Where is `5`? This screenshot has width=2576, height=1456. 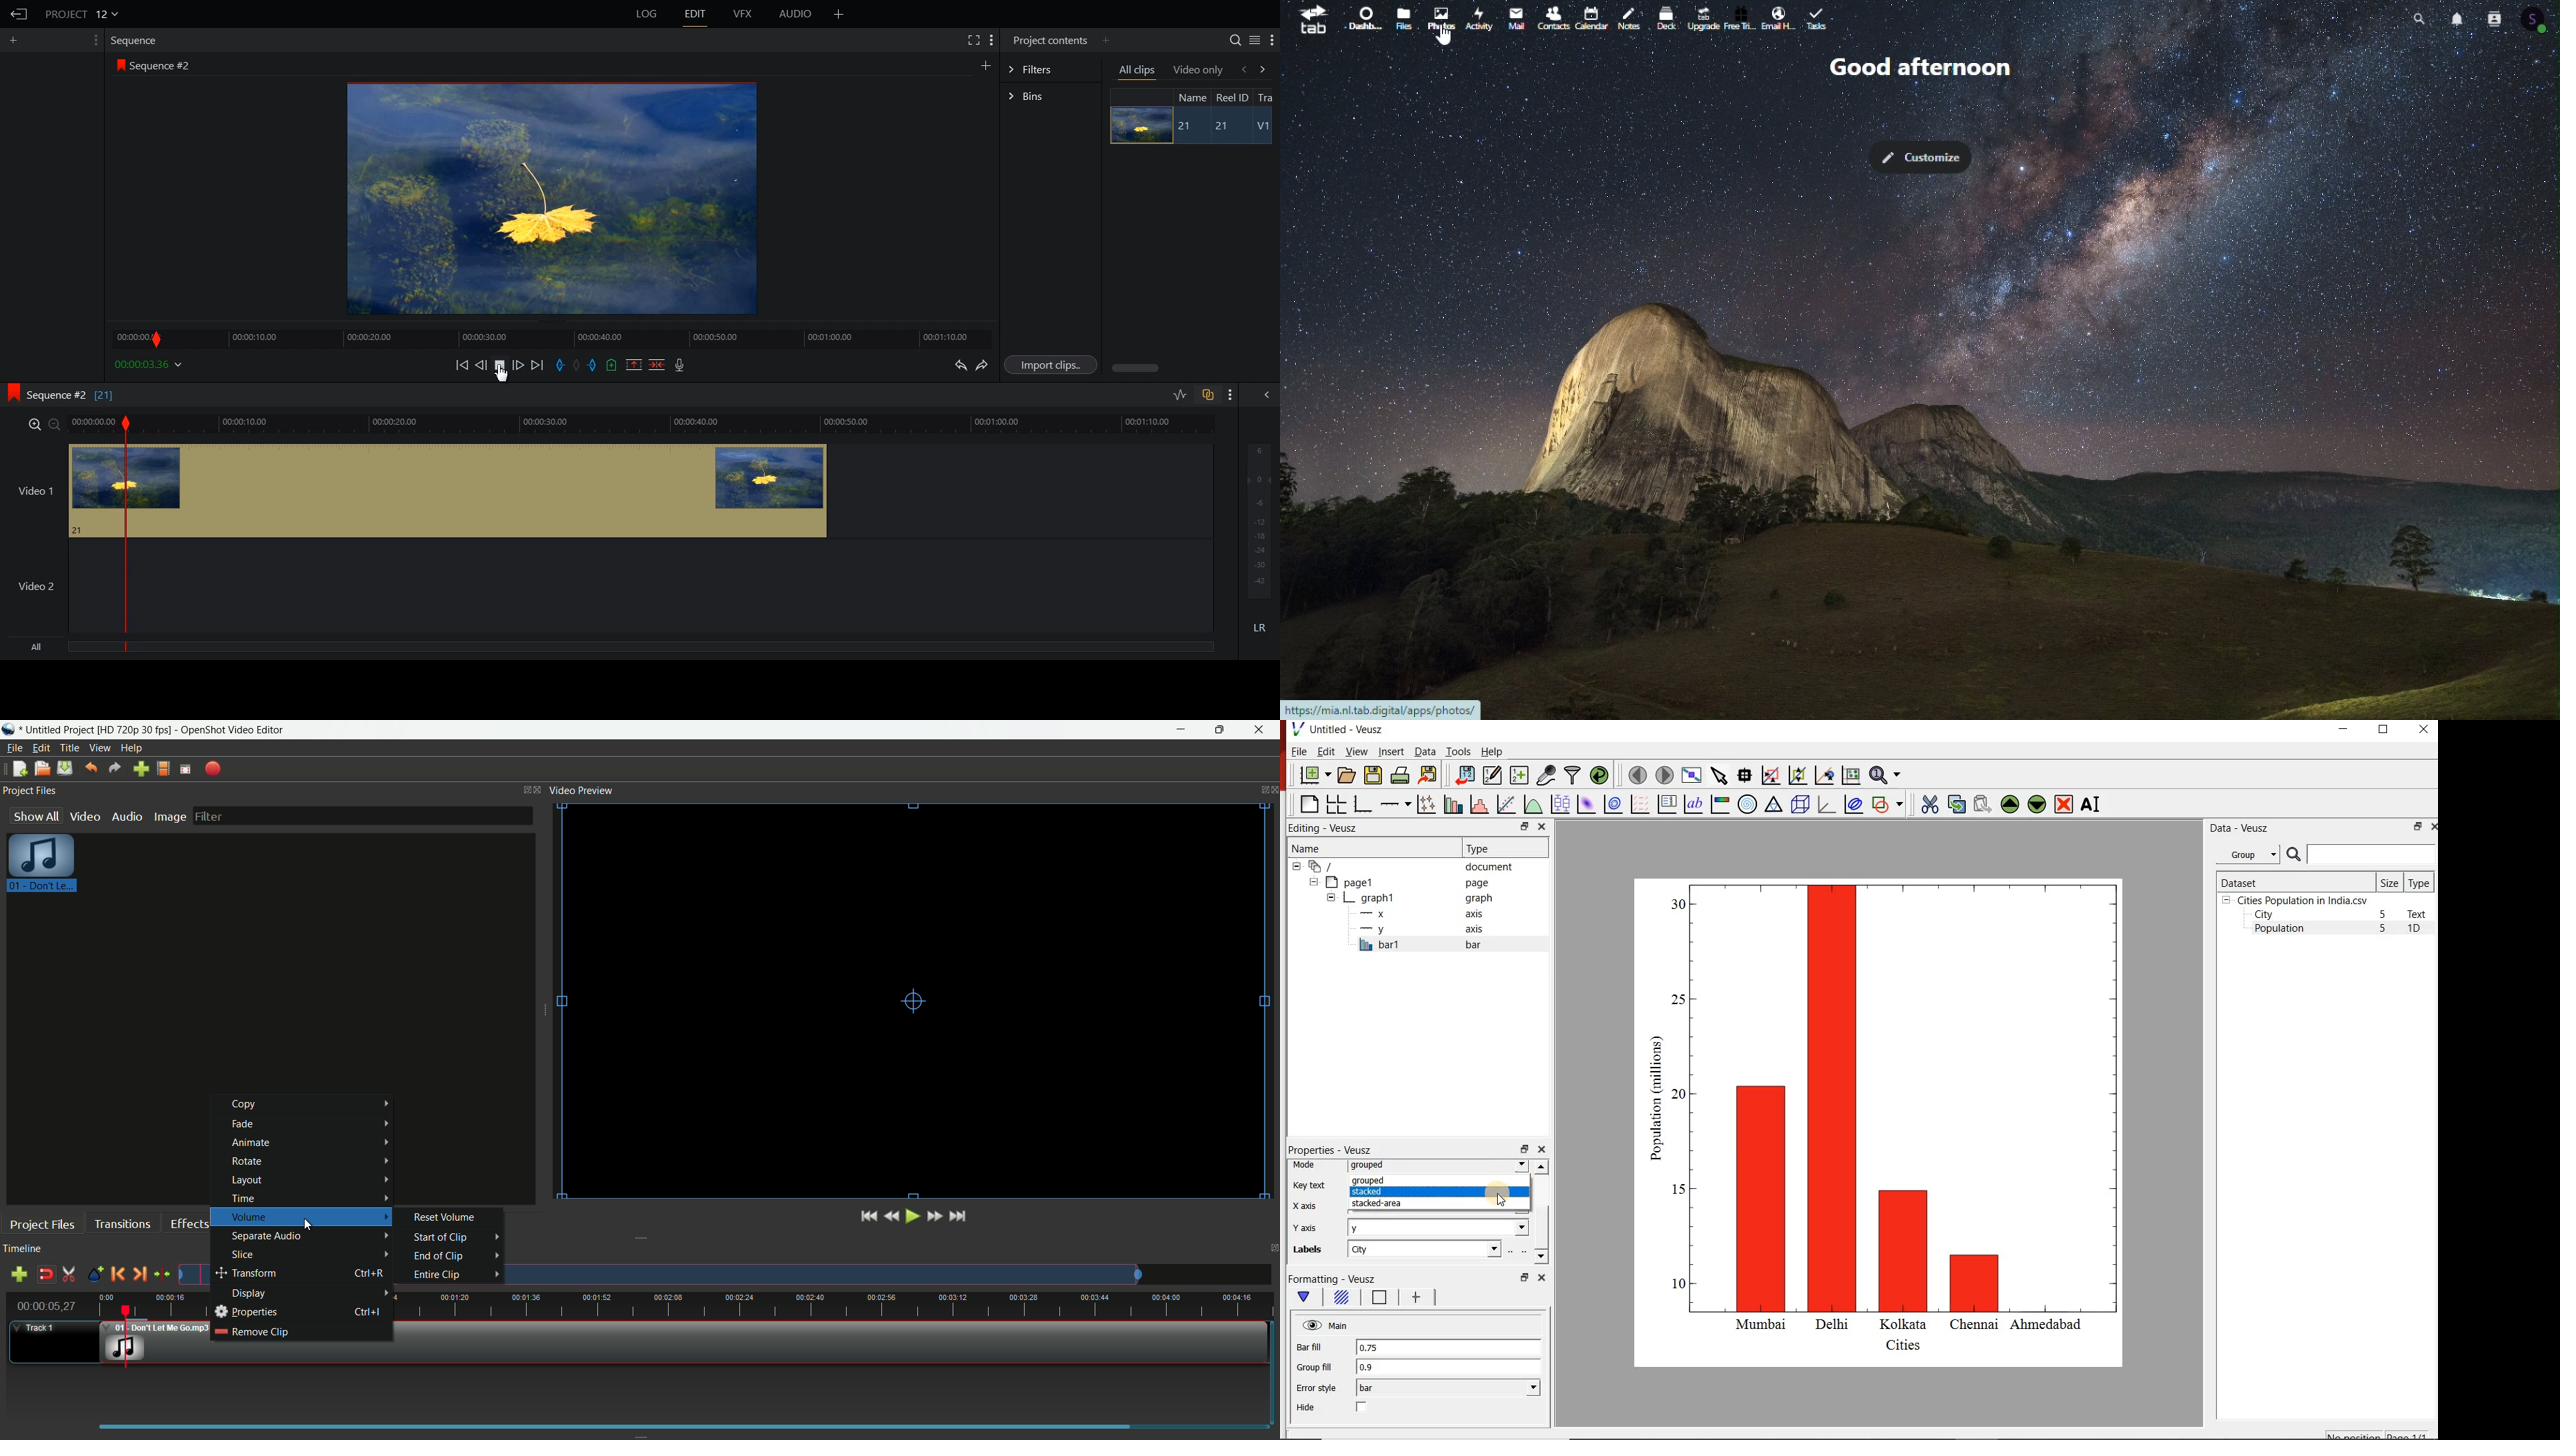
5 is located at coordinates (2384, 929).